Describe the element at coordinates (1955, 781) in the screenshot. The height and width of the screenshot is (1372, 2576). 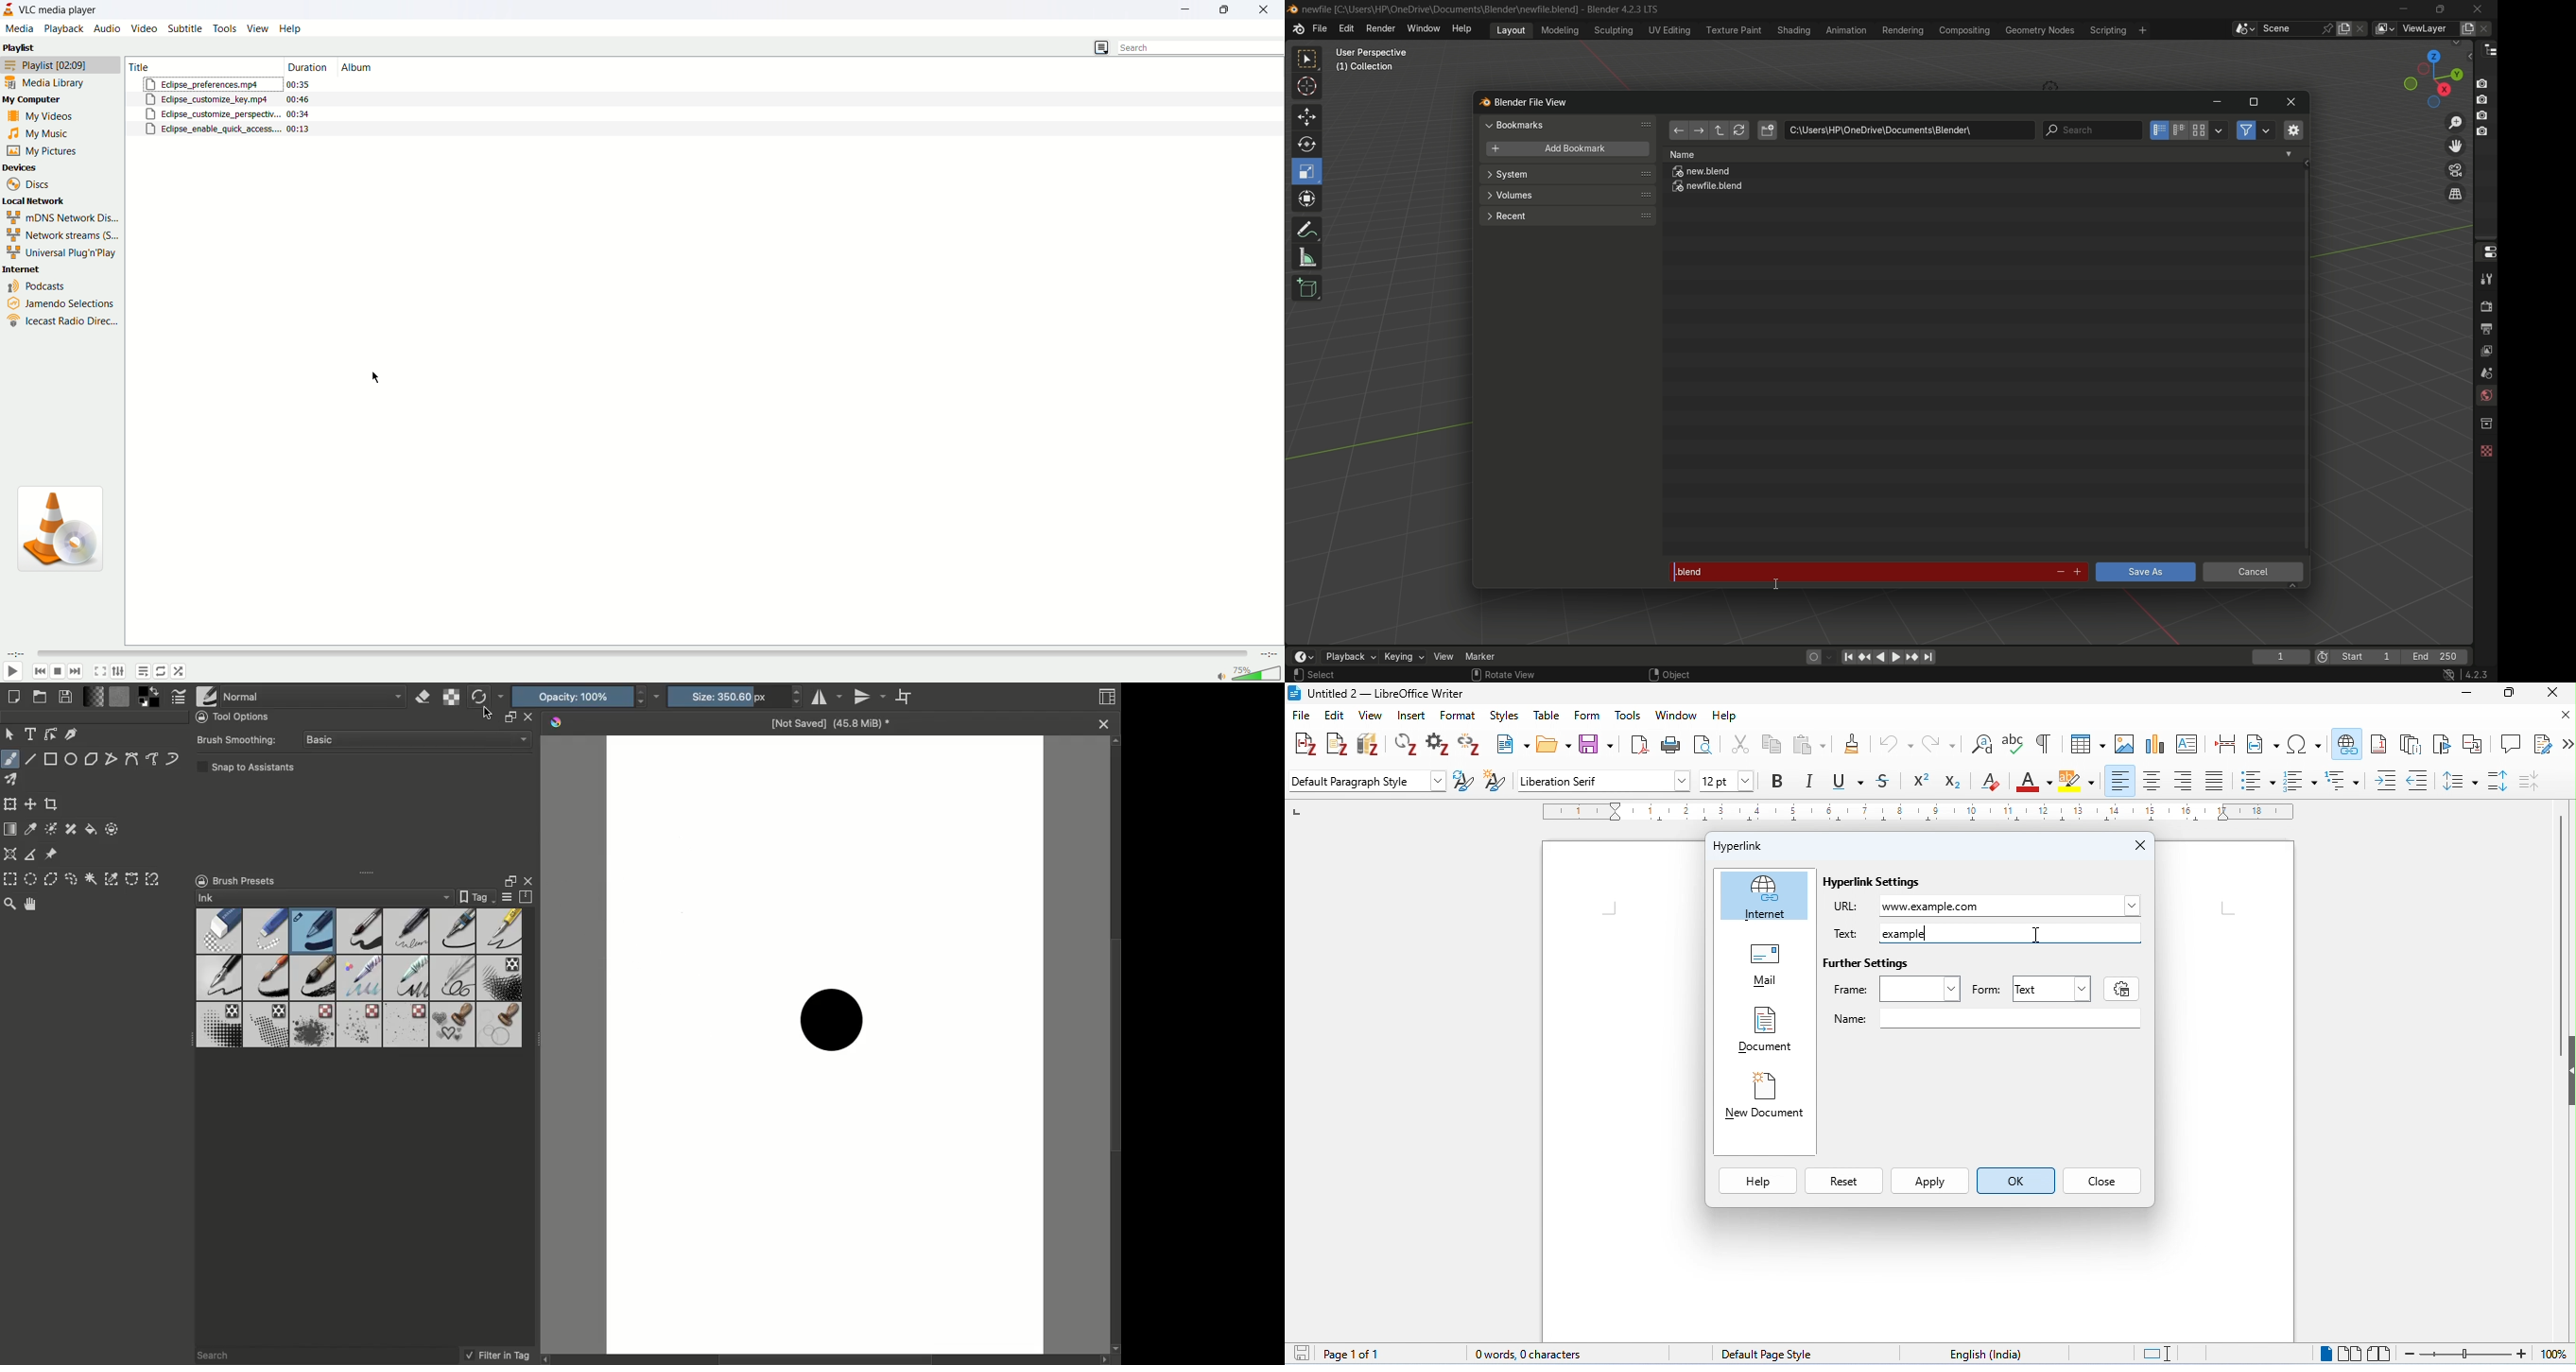
I see `subscript` at that location.